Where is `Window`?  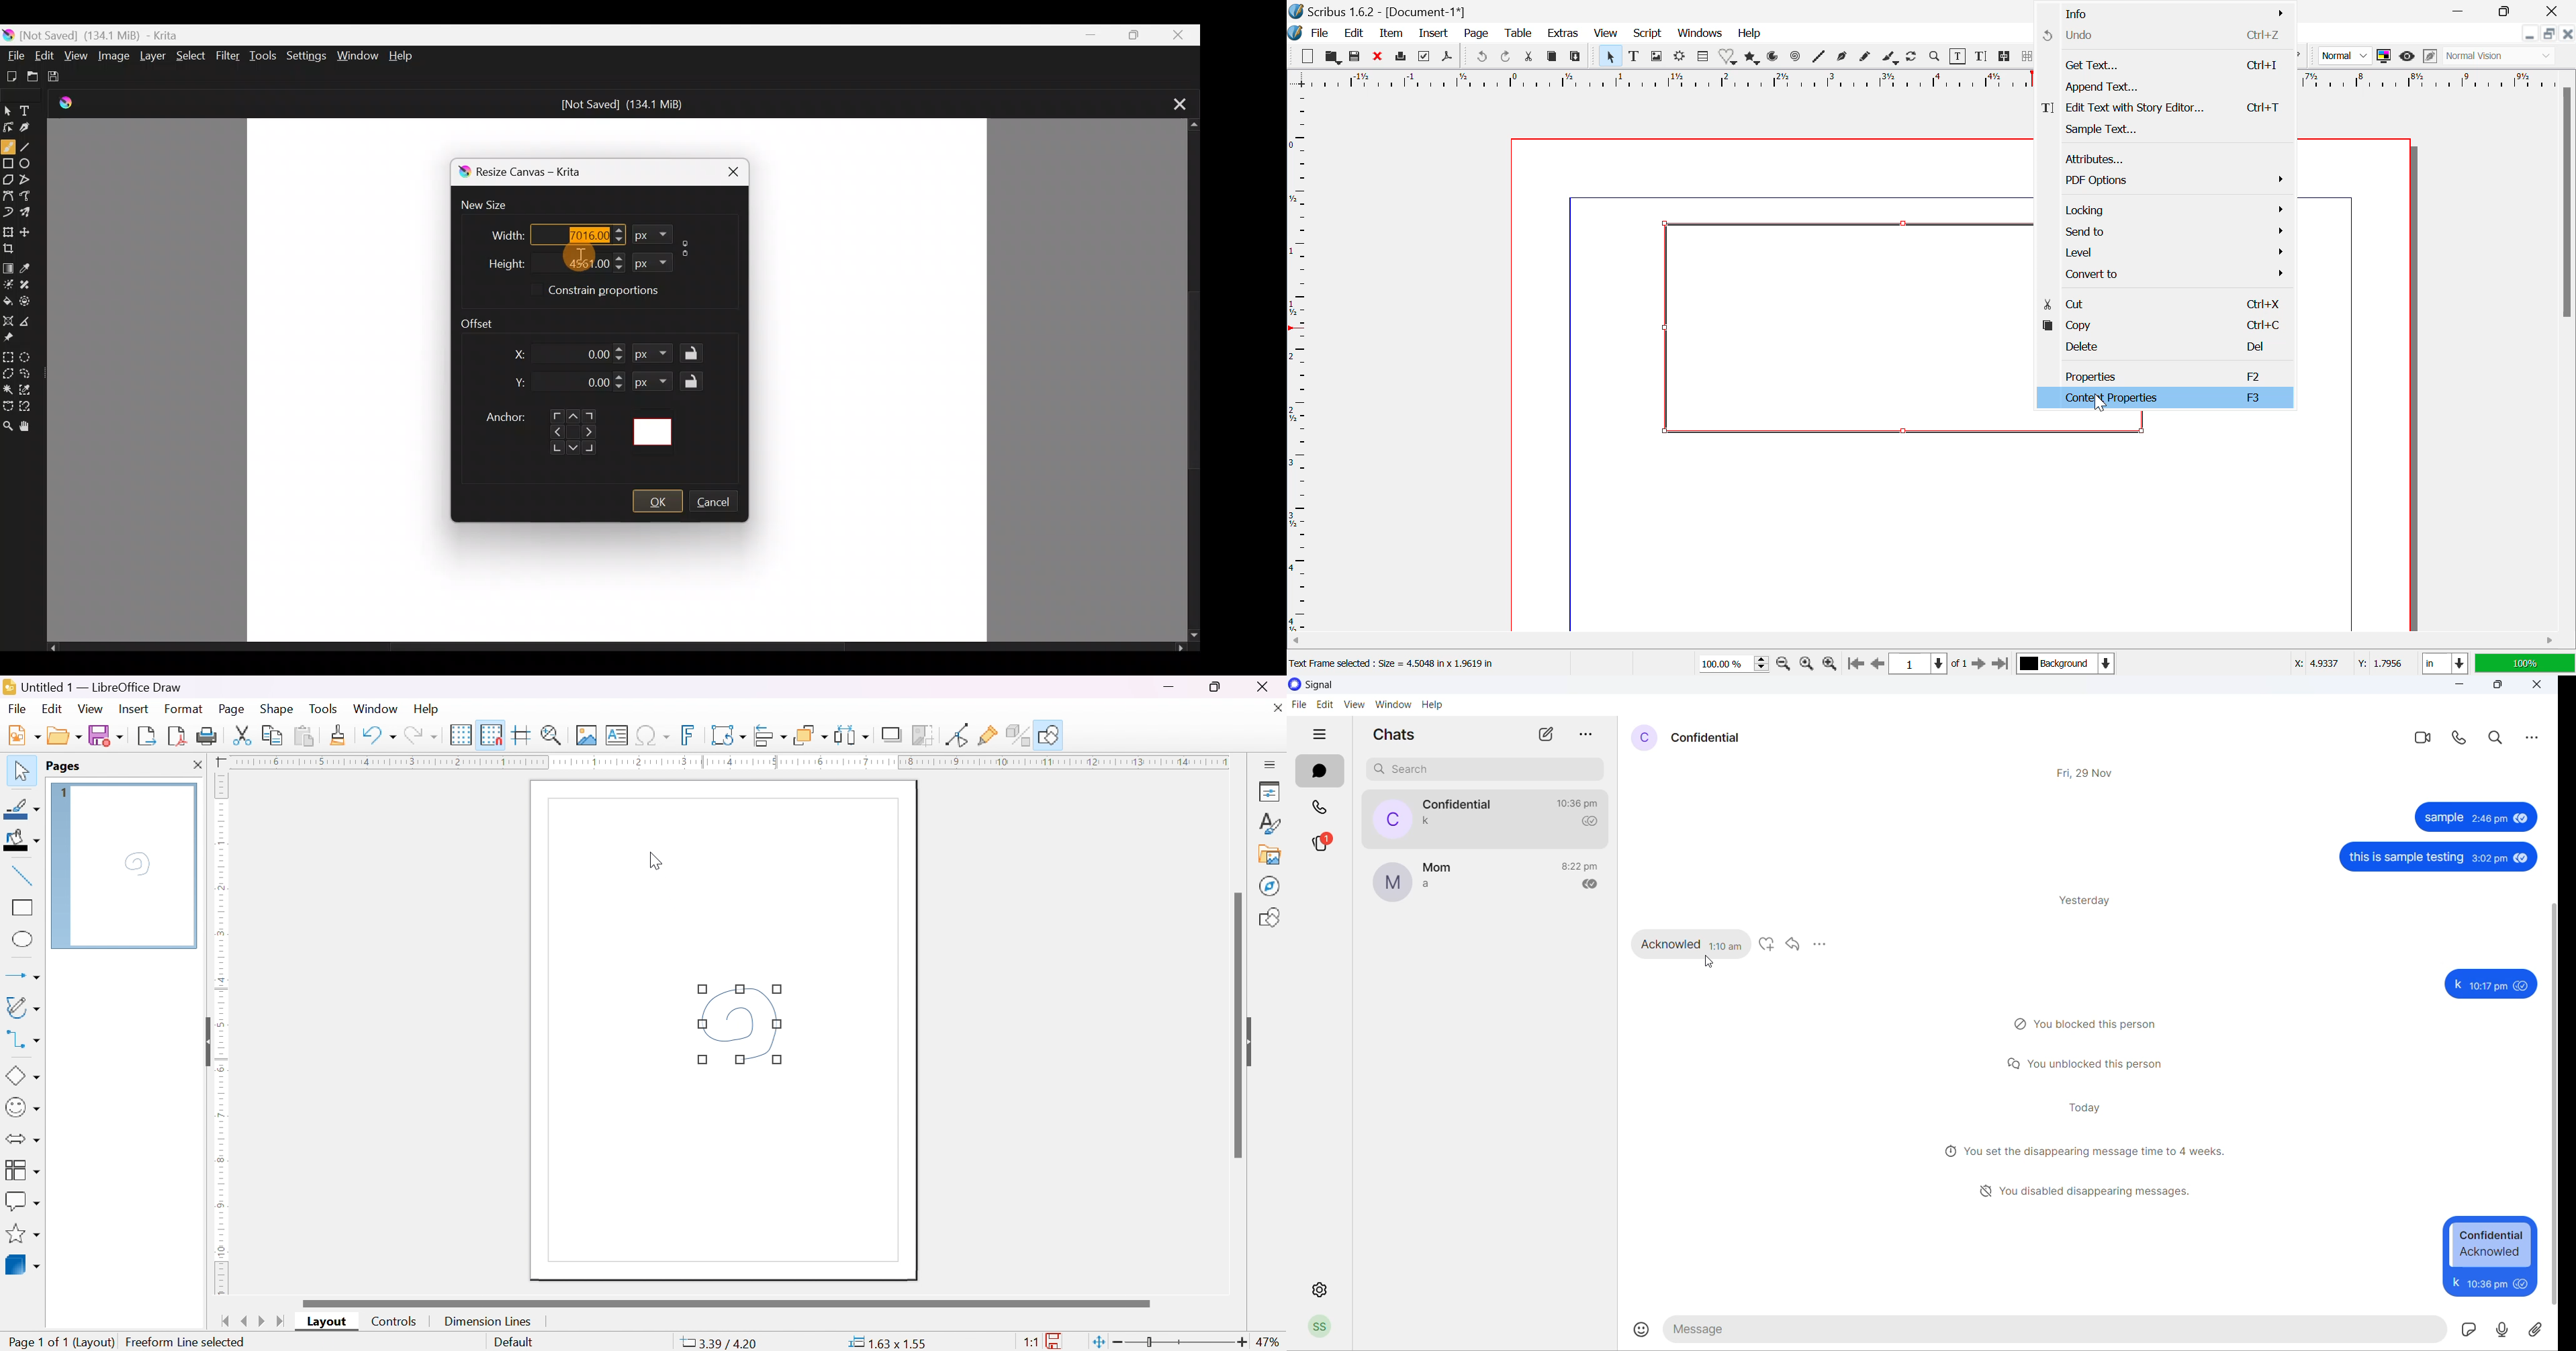
Window is located at coordinates (357, 54).